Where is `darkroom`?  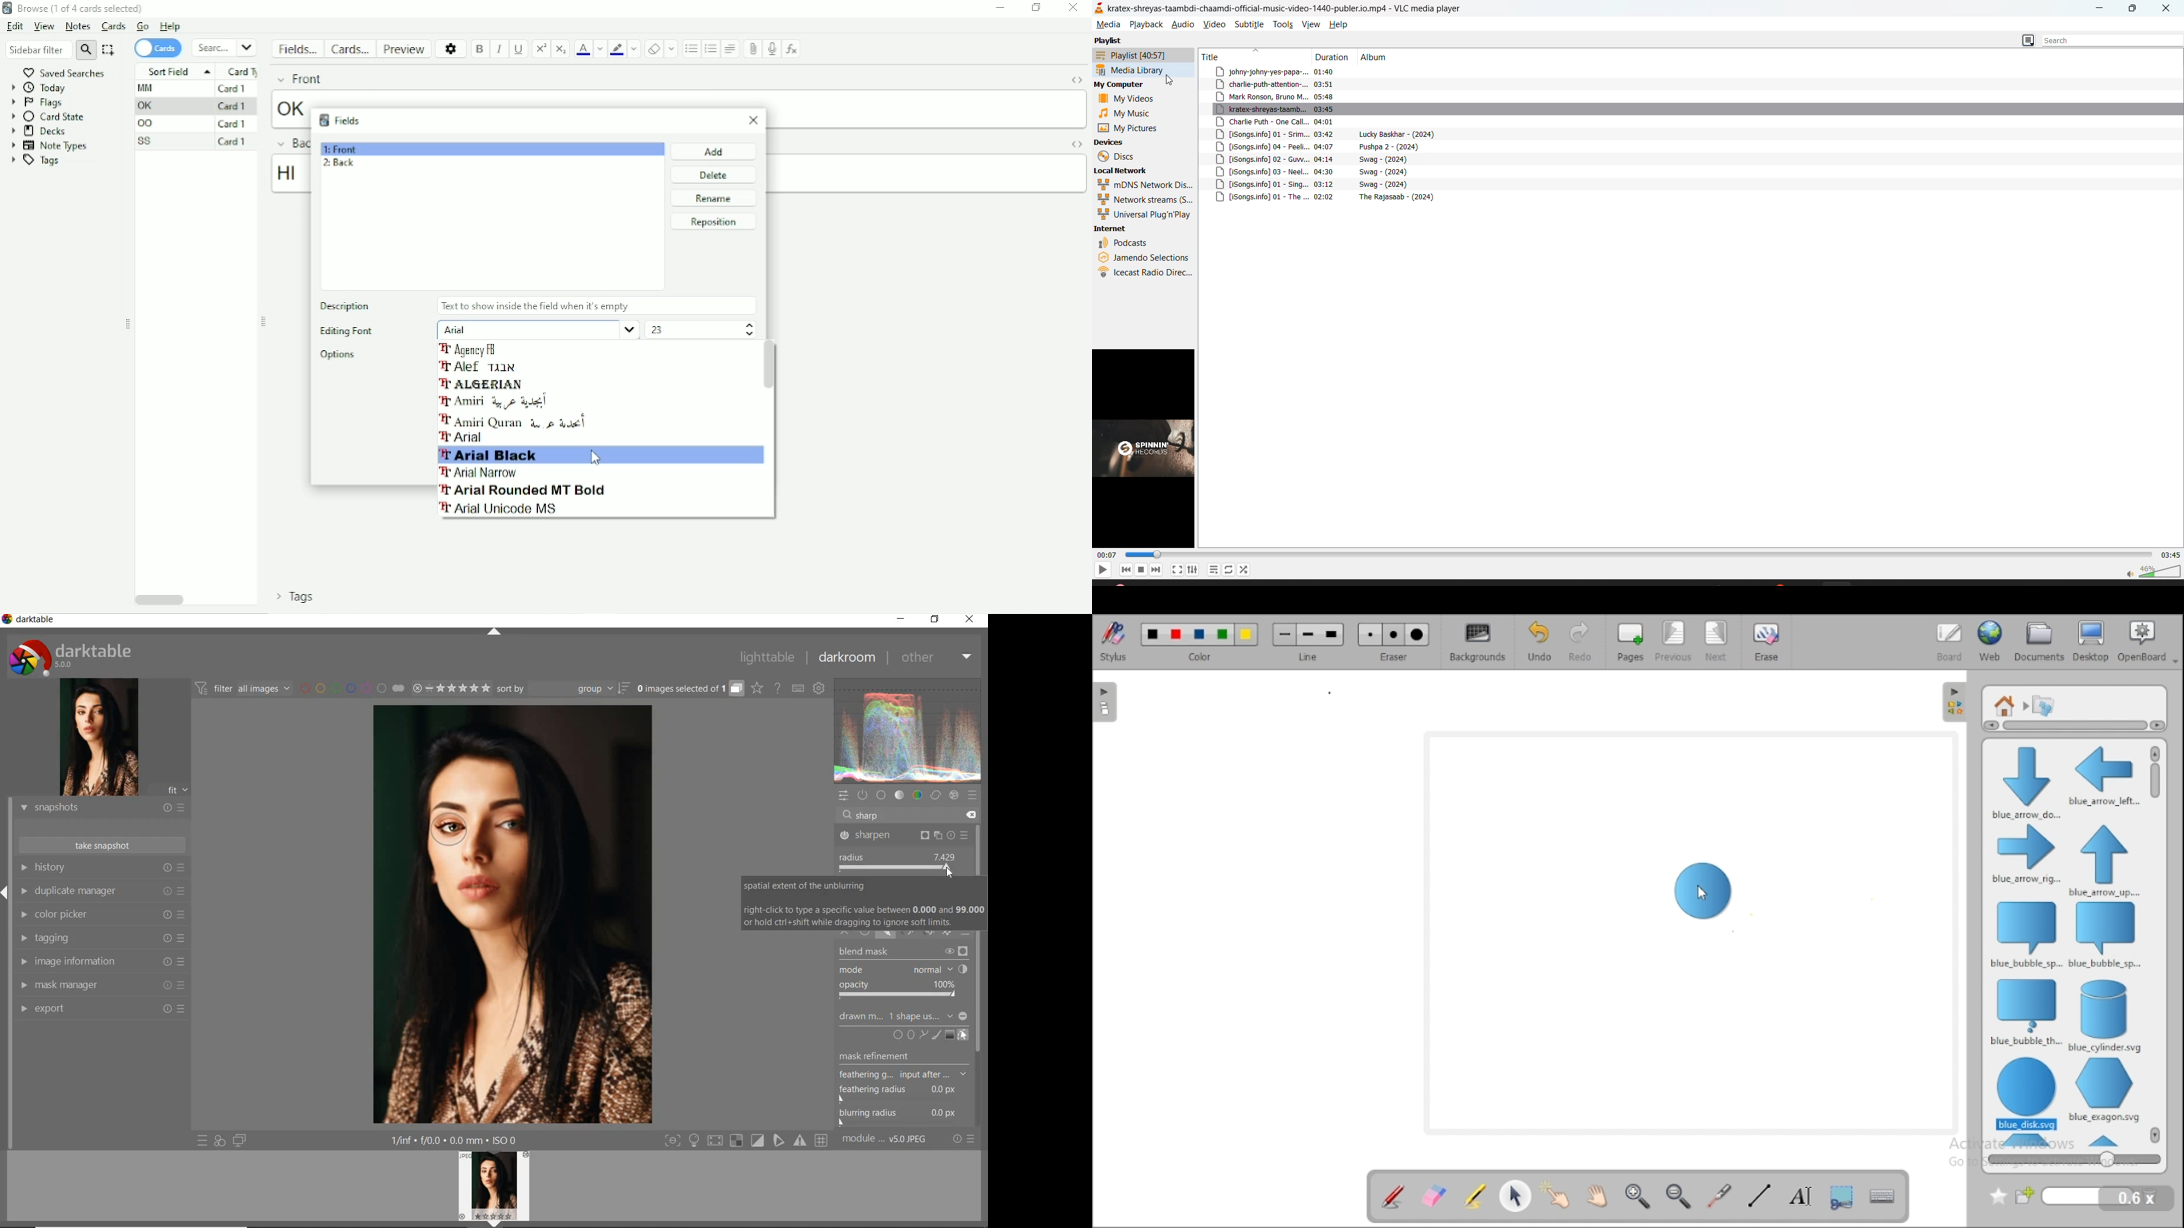
darkroom is located at coordinates (844, 656).